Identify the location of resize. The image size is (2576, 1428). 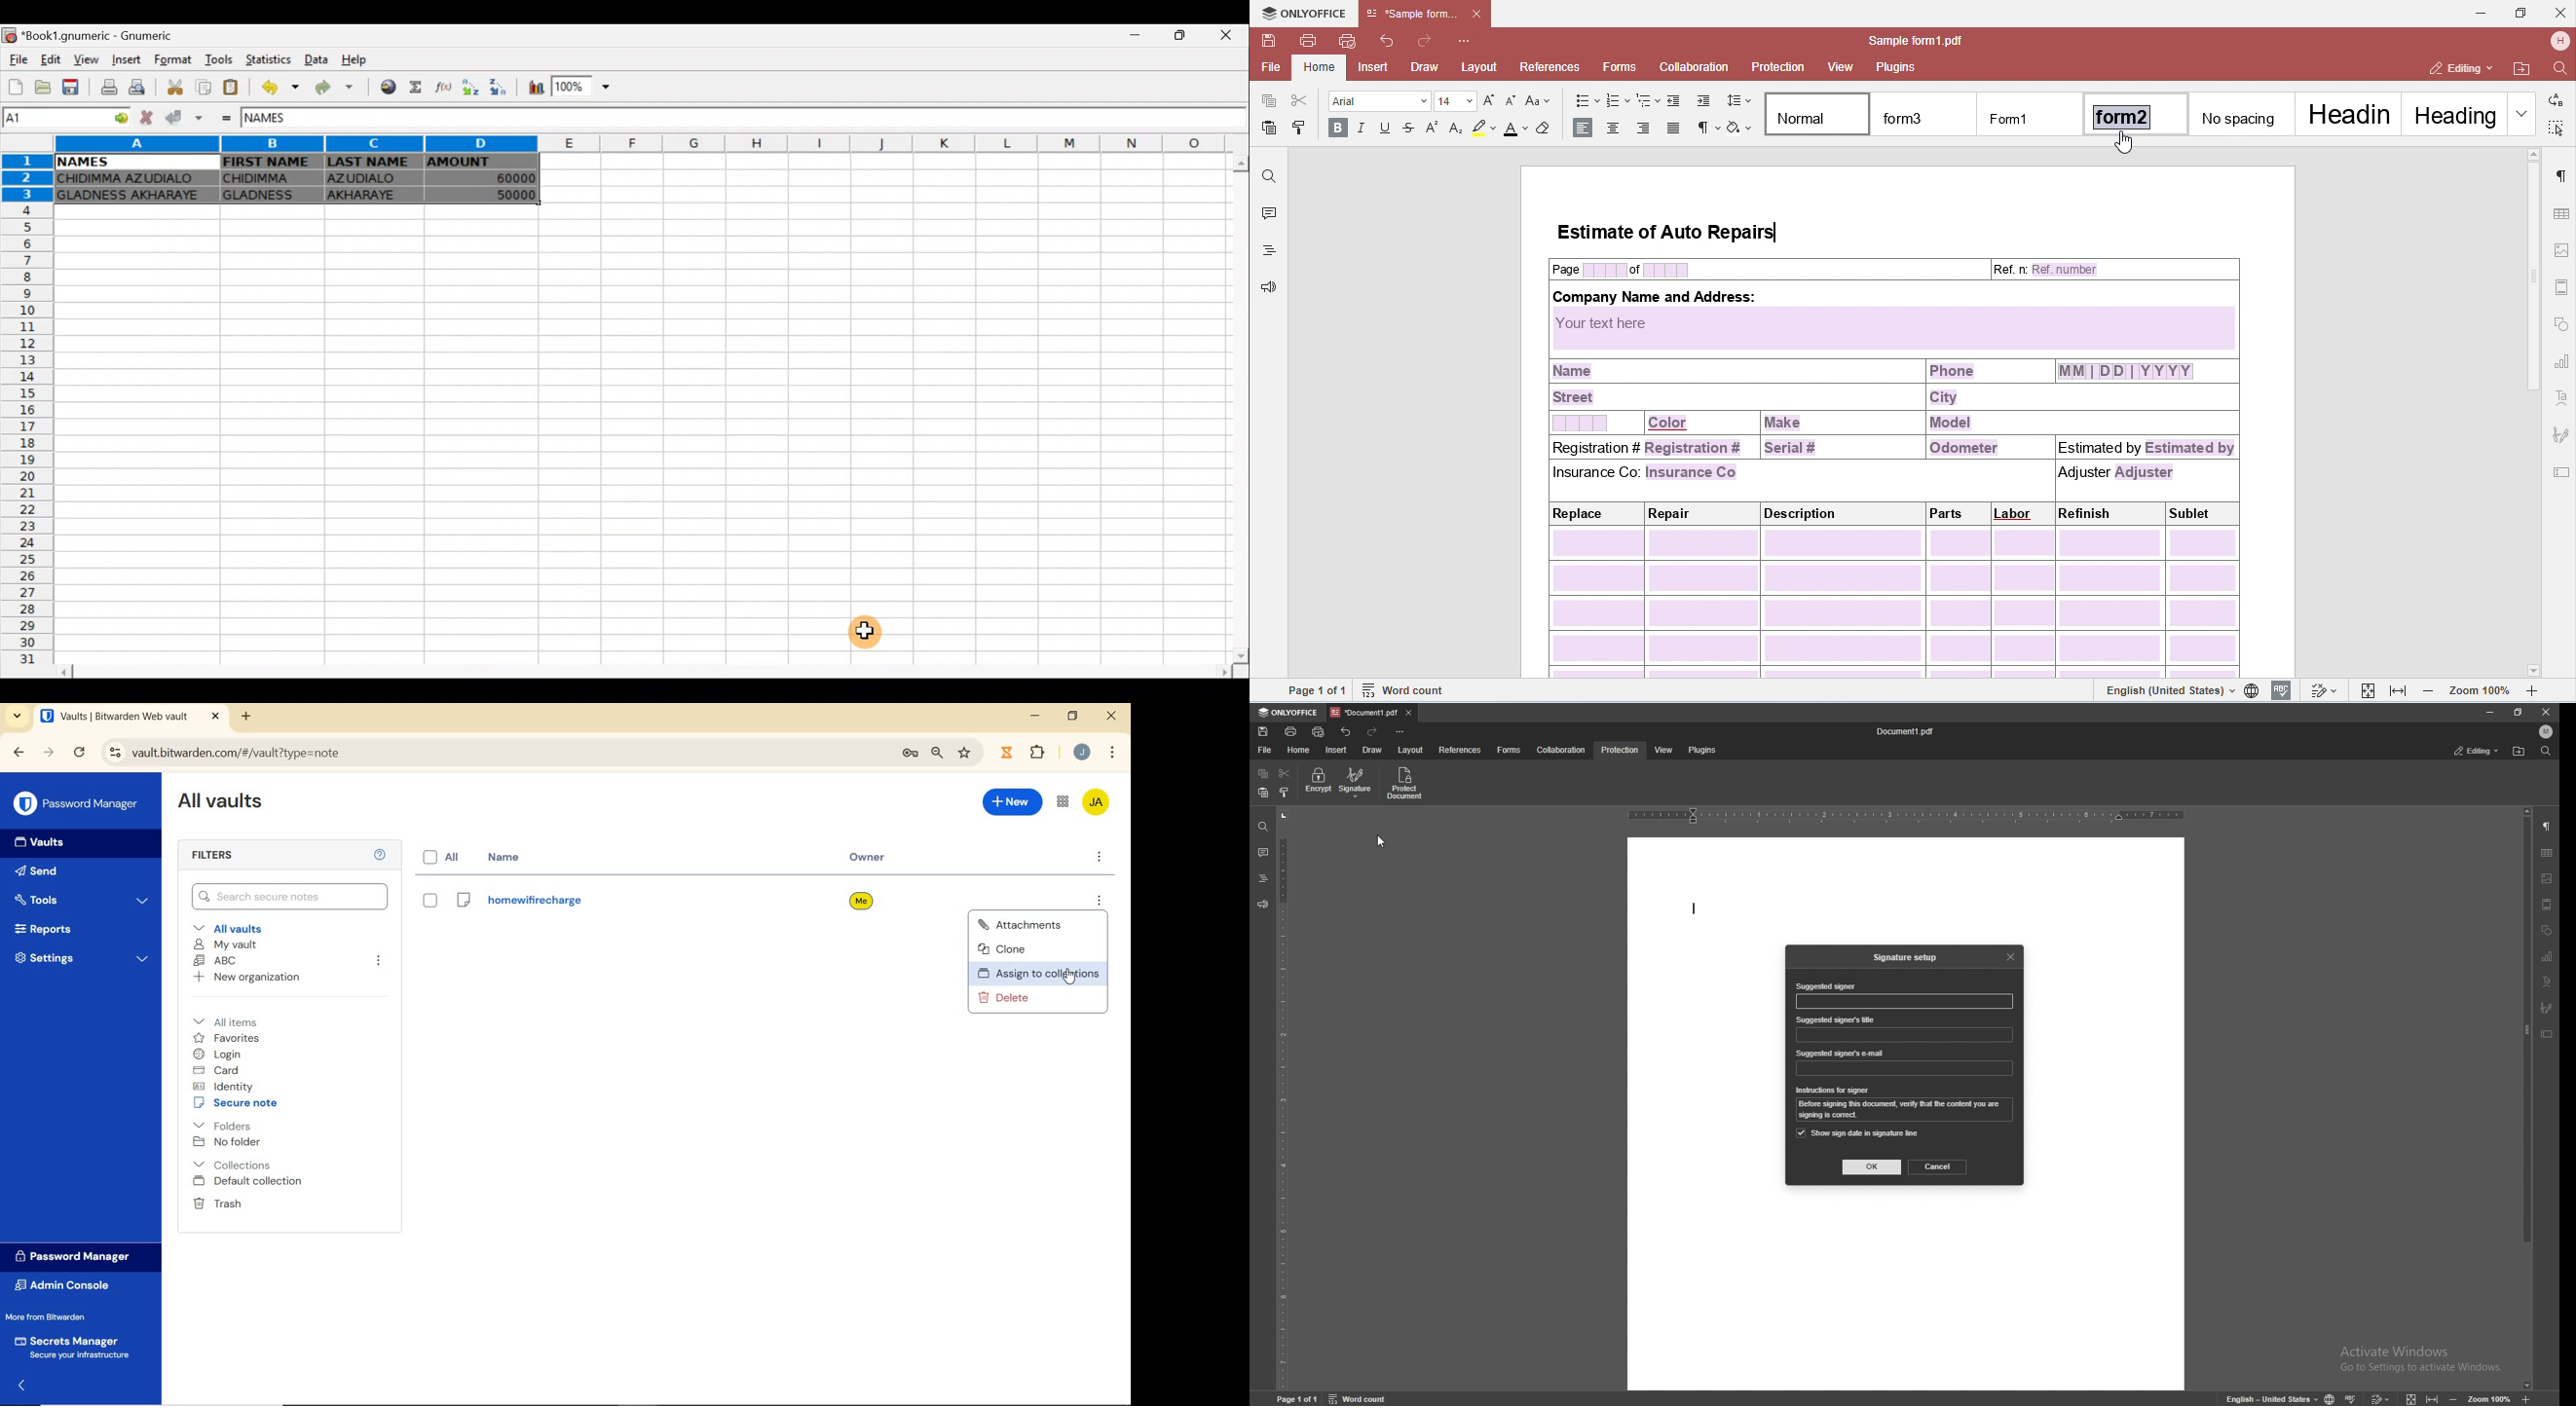
(2520, 712).